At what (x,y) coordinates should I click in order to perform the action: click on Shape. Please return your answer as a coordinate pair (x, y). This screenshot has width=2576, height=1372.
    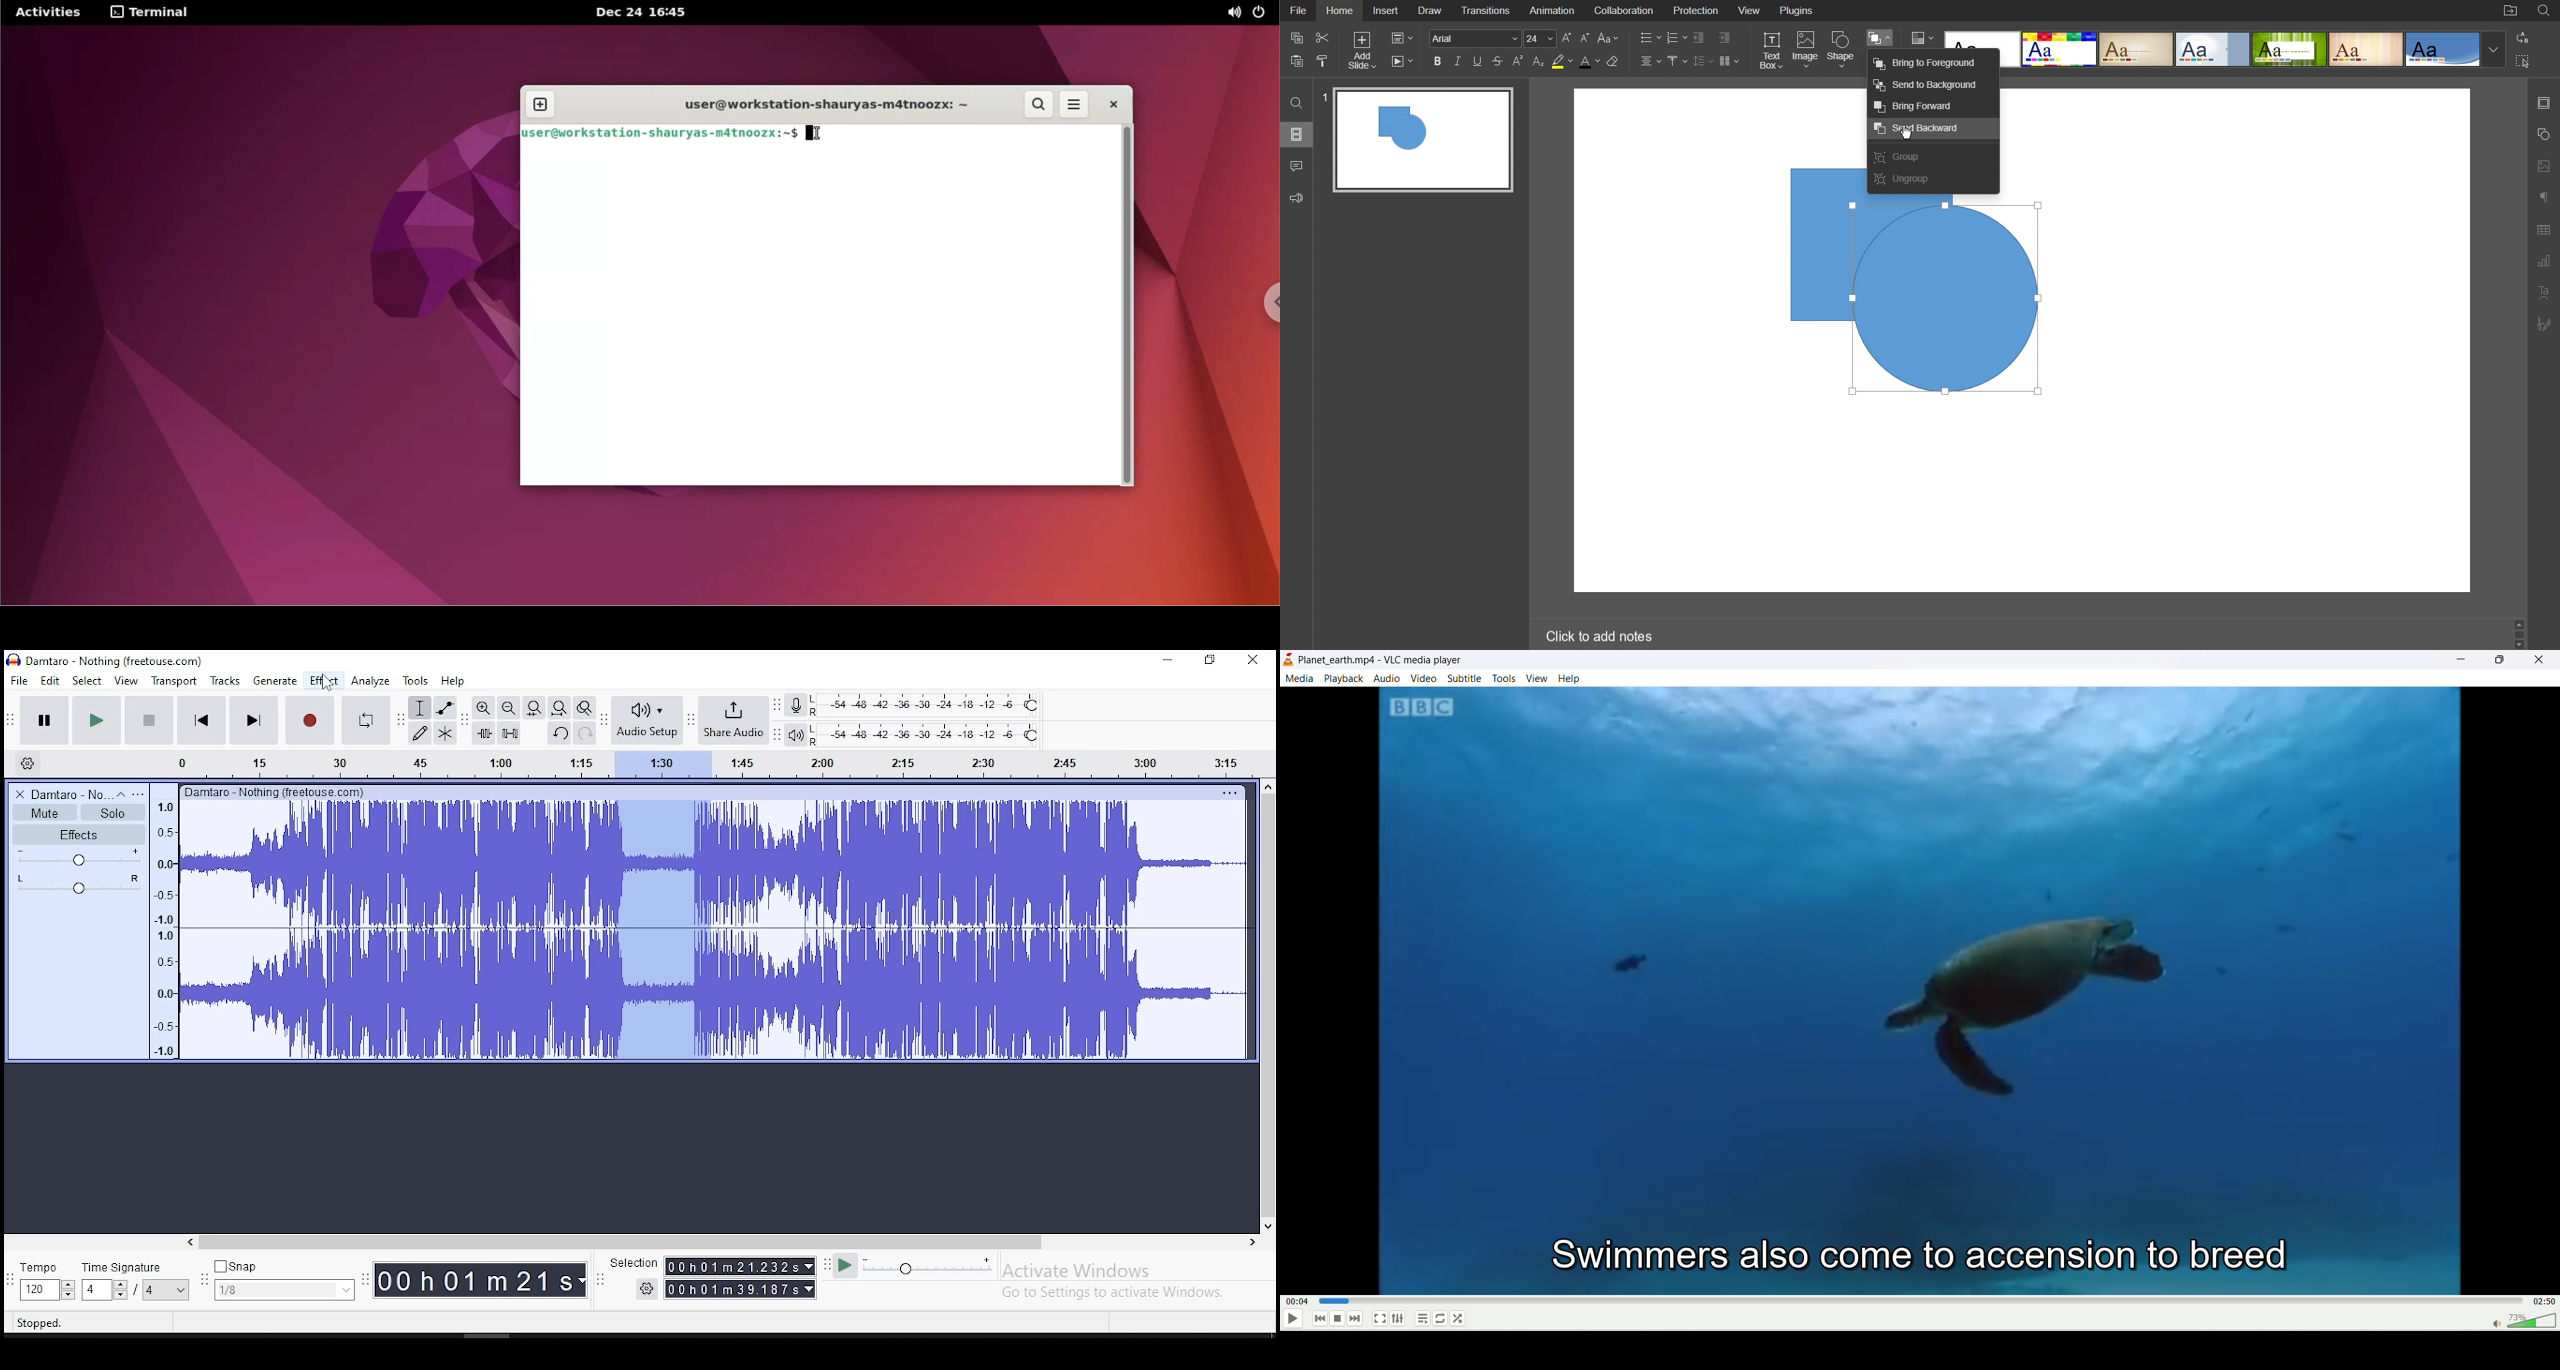
    Looking at the image, I should click on (1843, 51).